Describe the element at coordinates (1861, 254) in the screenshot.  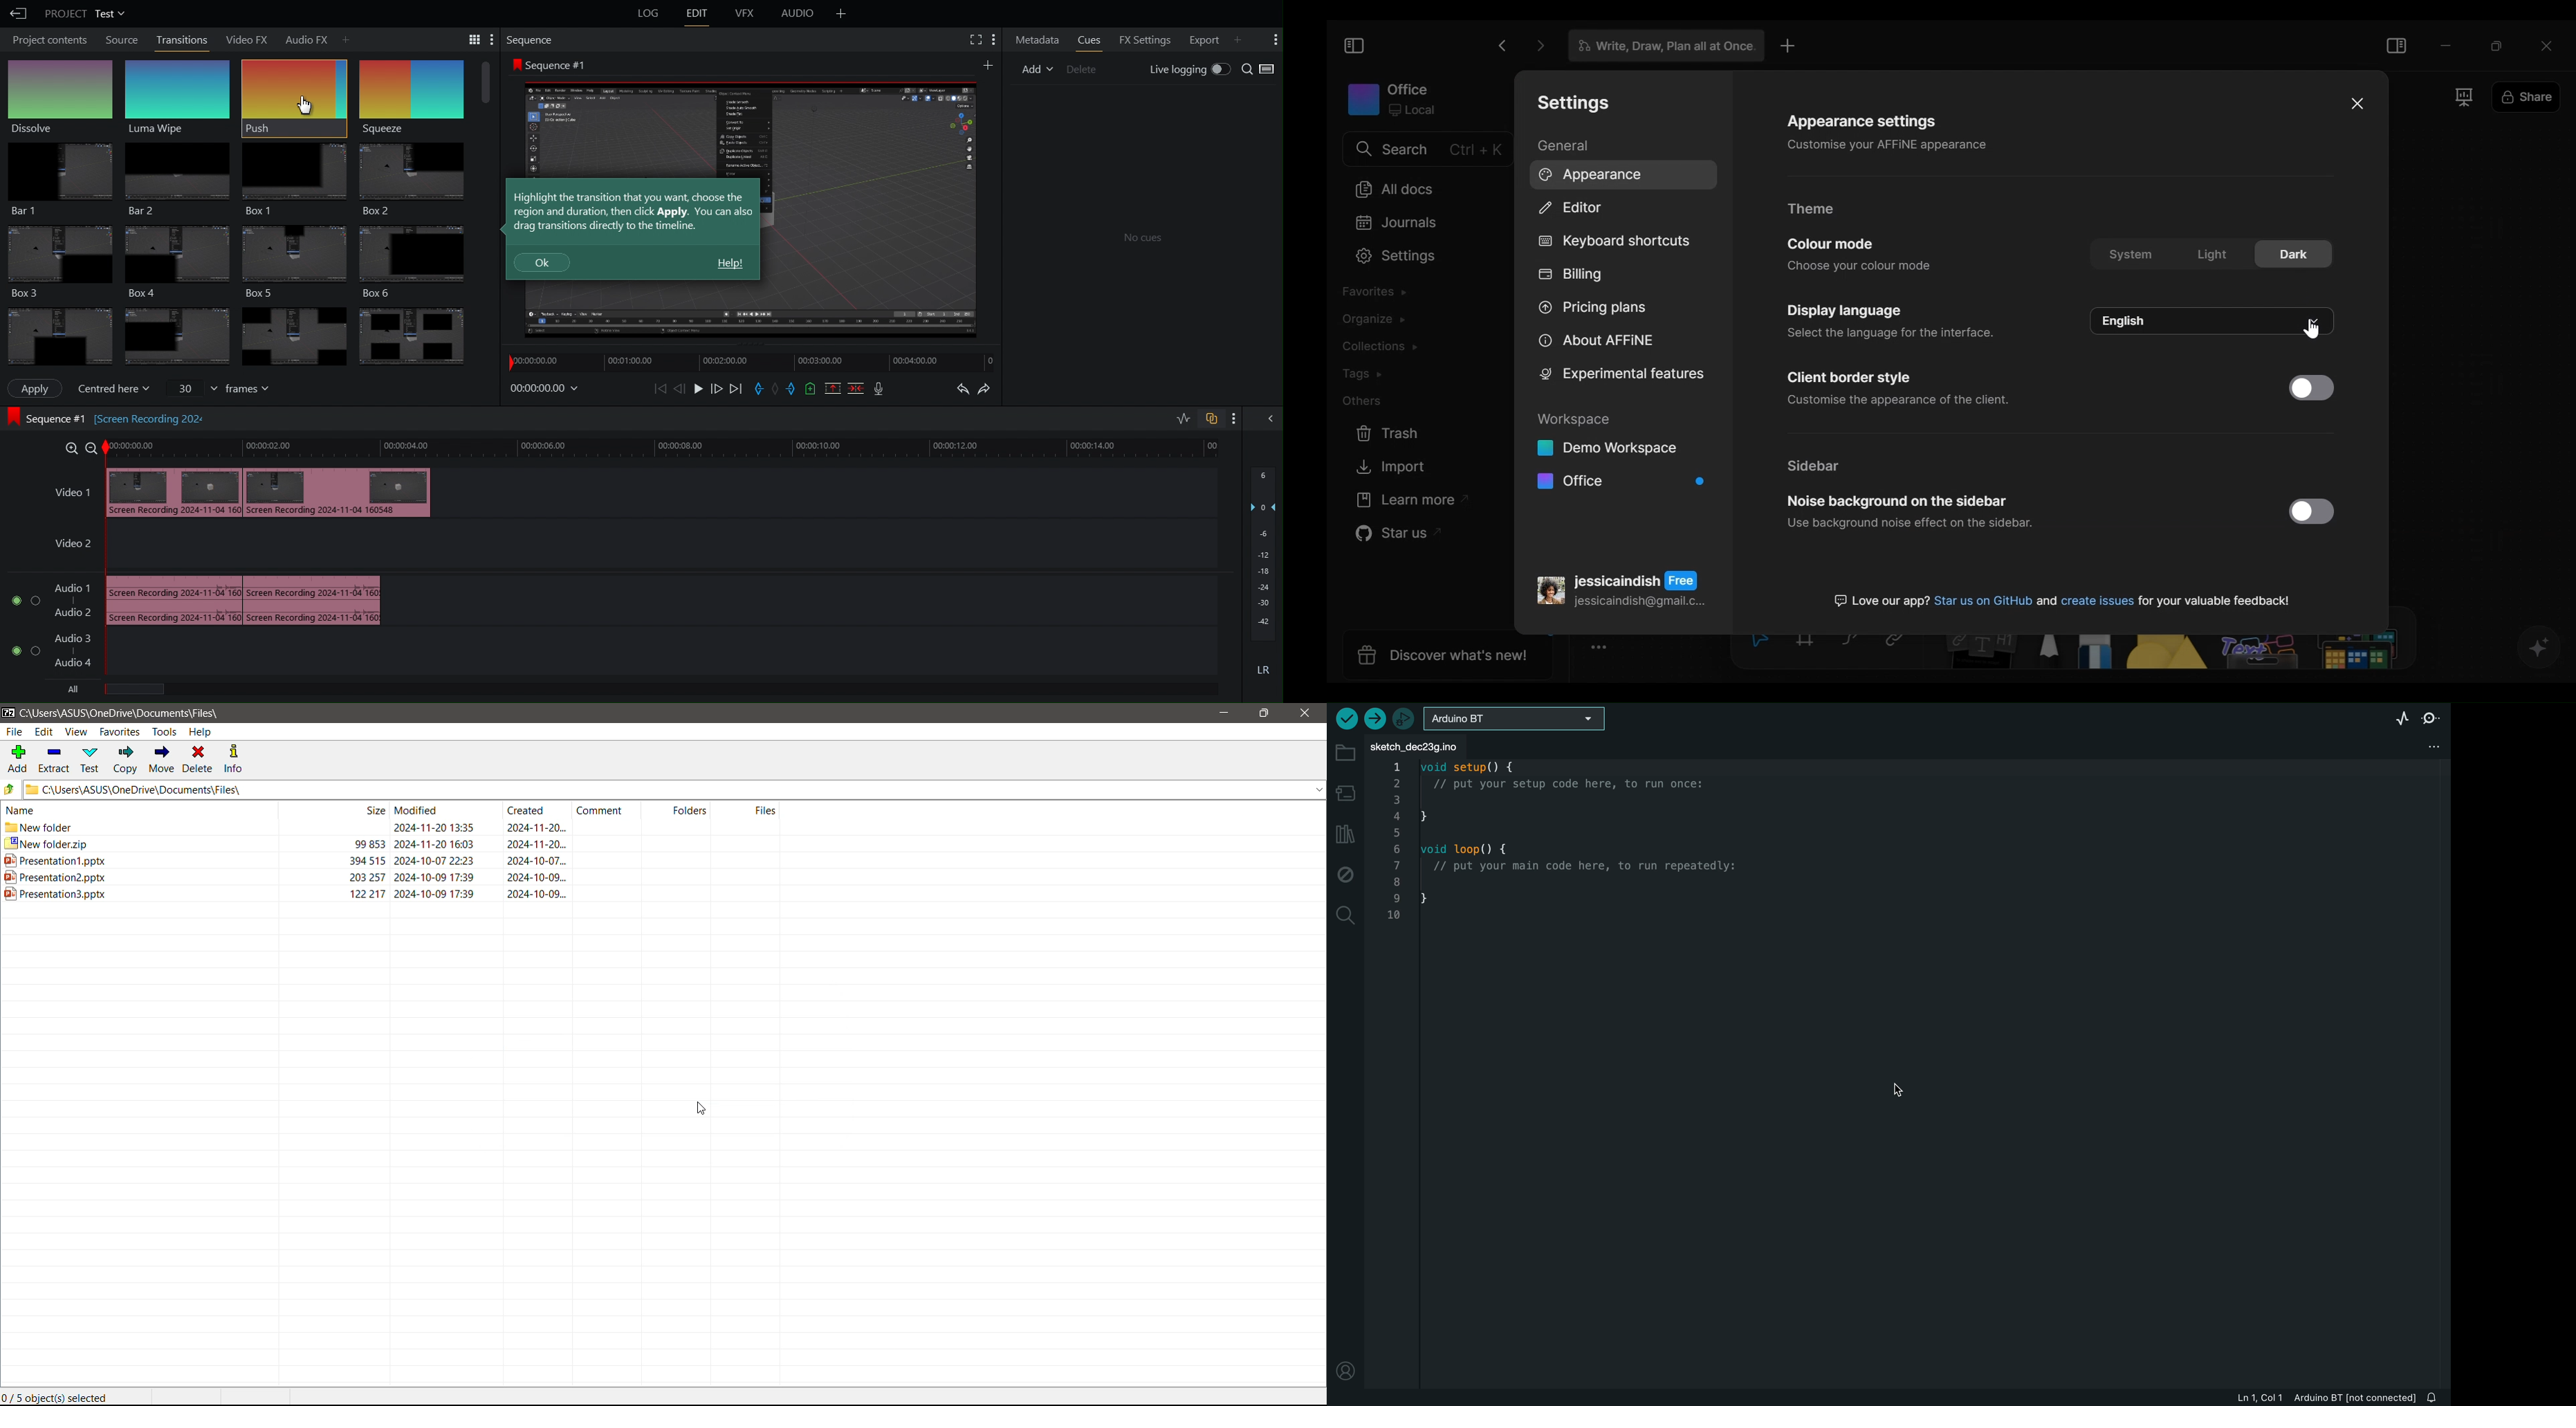
I see `Color mode` at that location.